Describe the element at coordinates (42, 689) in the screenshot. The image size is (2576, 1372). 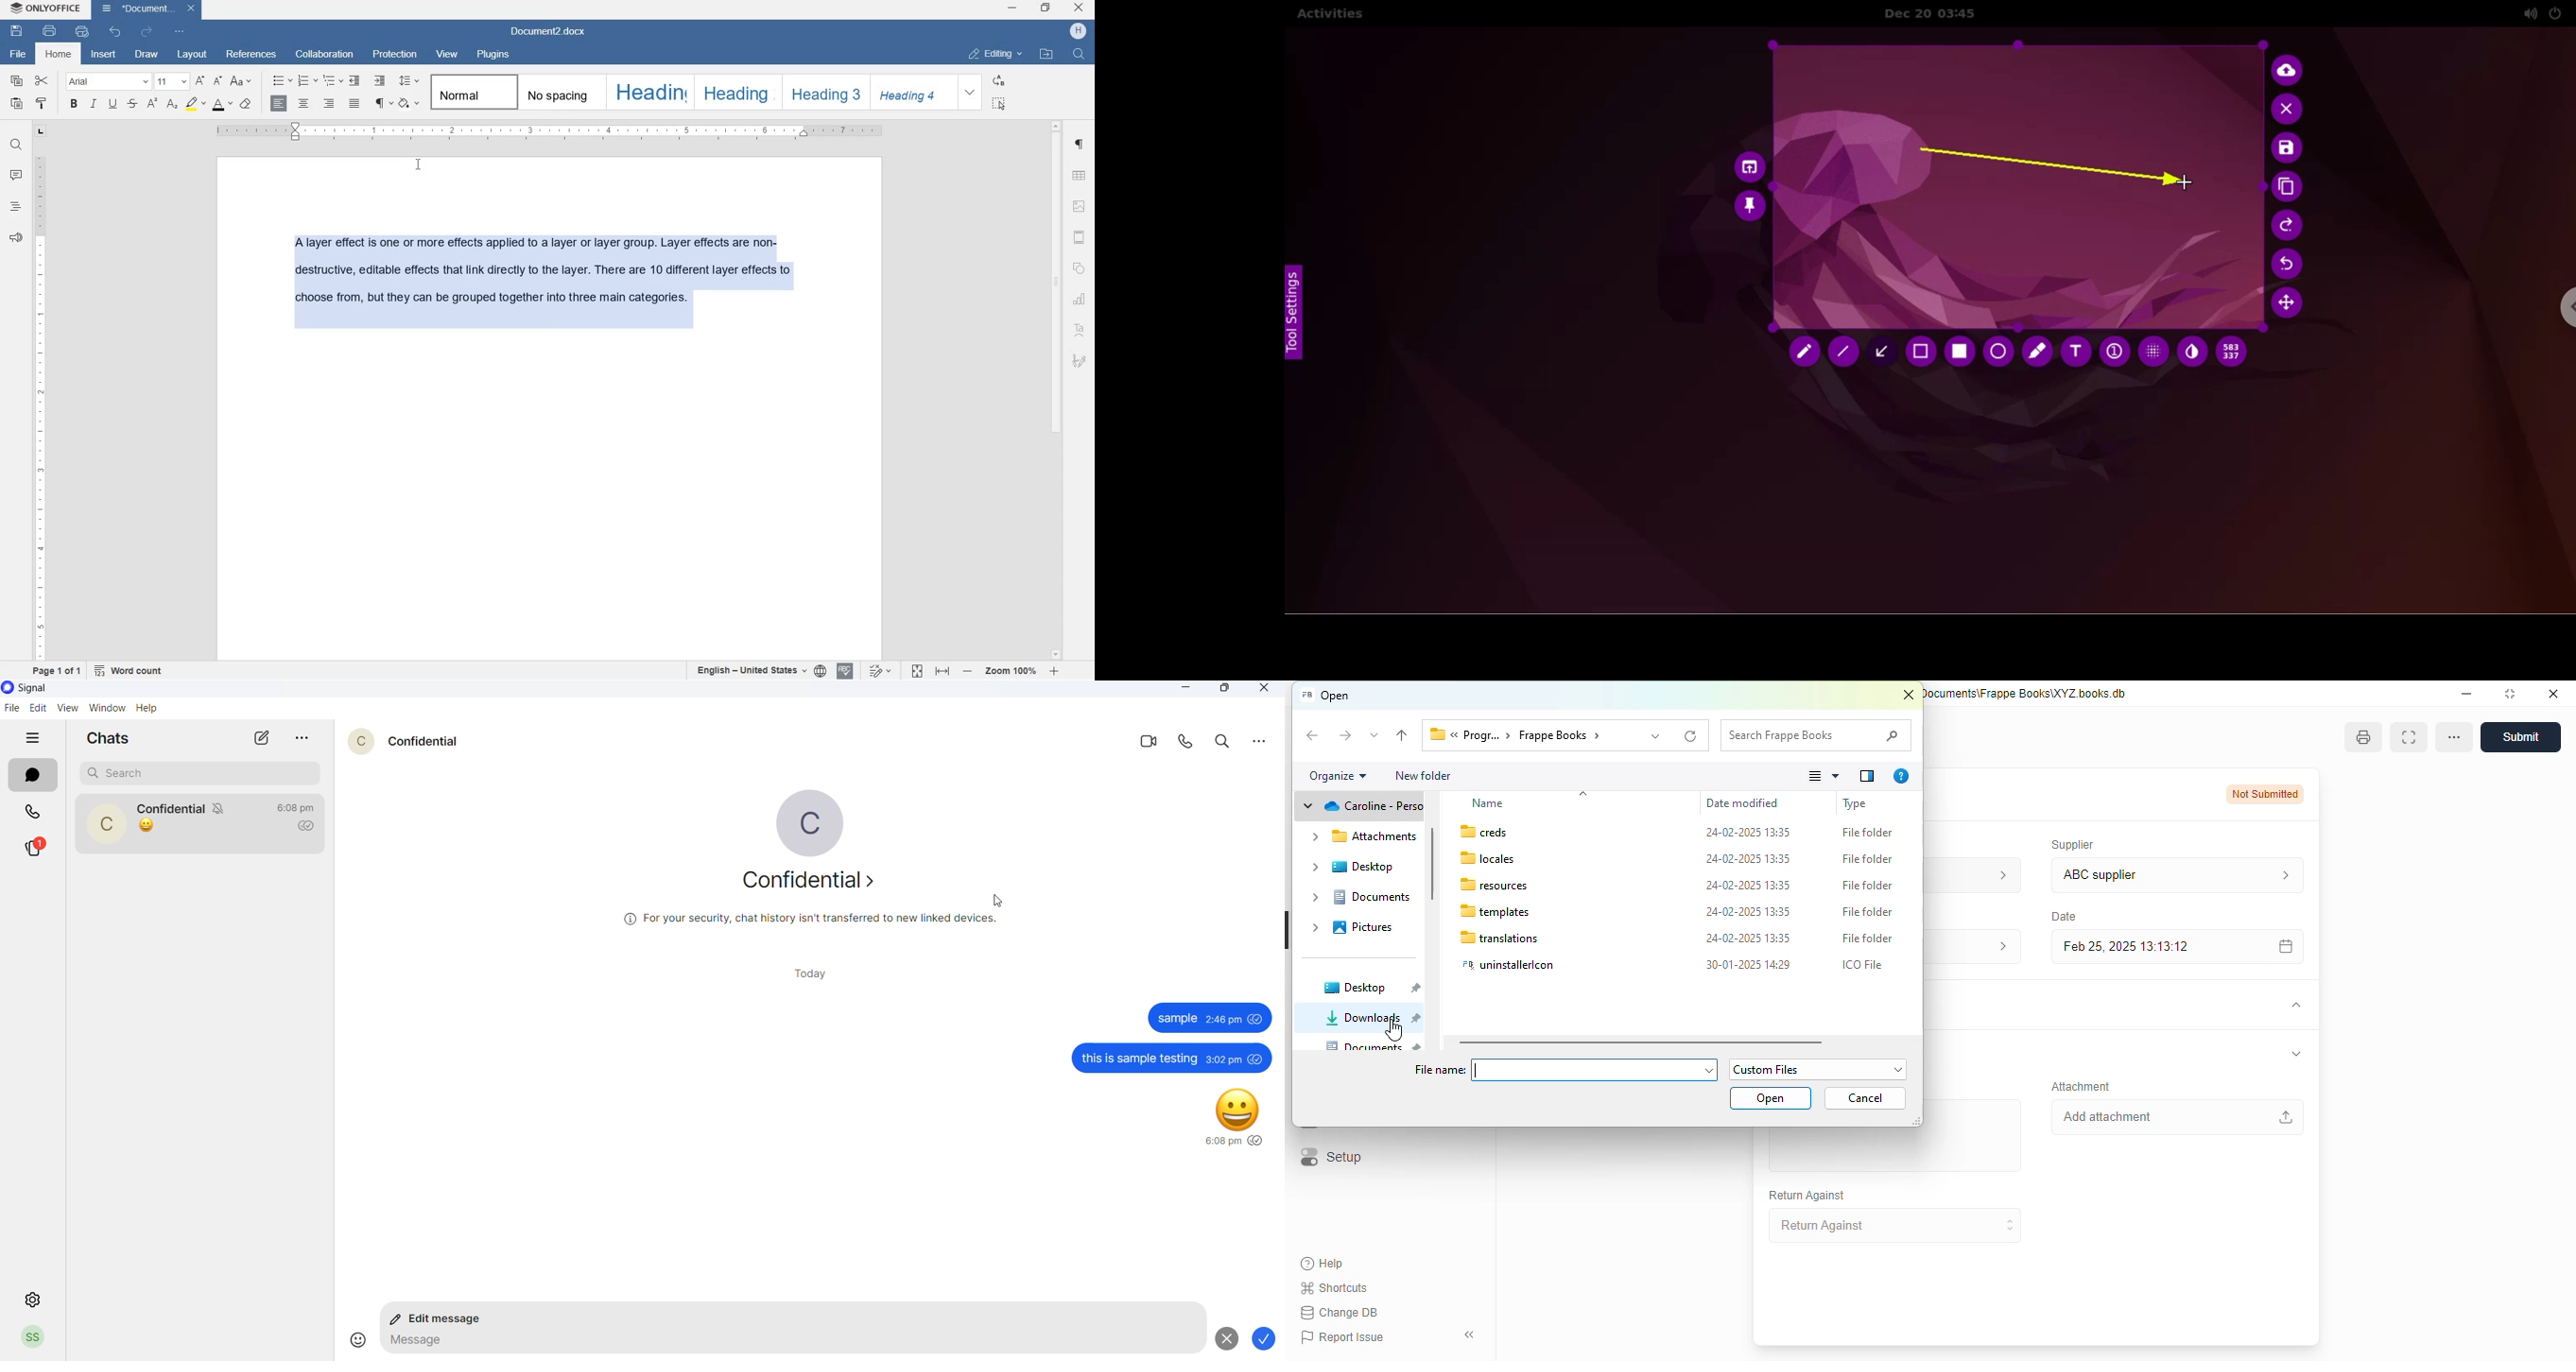
I see `application name and logo` at that location.